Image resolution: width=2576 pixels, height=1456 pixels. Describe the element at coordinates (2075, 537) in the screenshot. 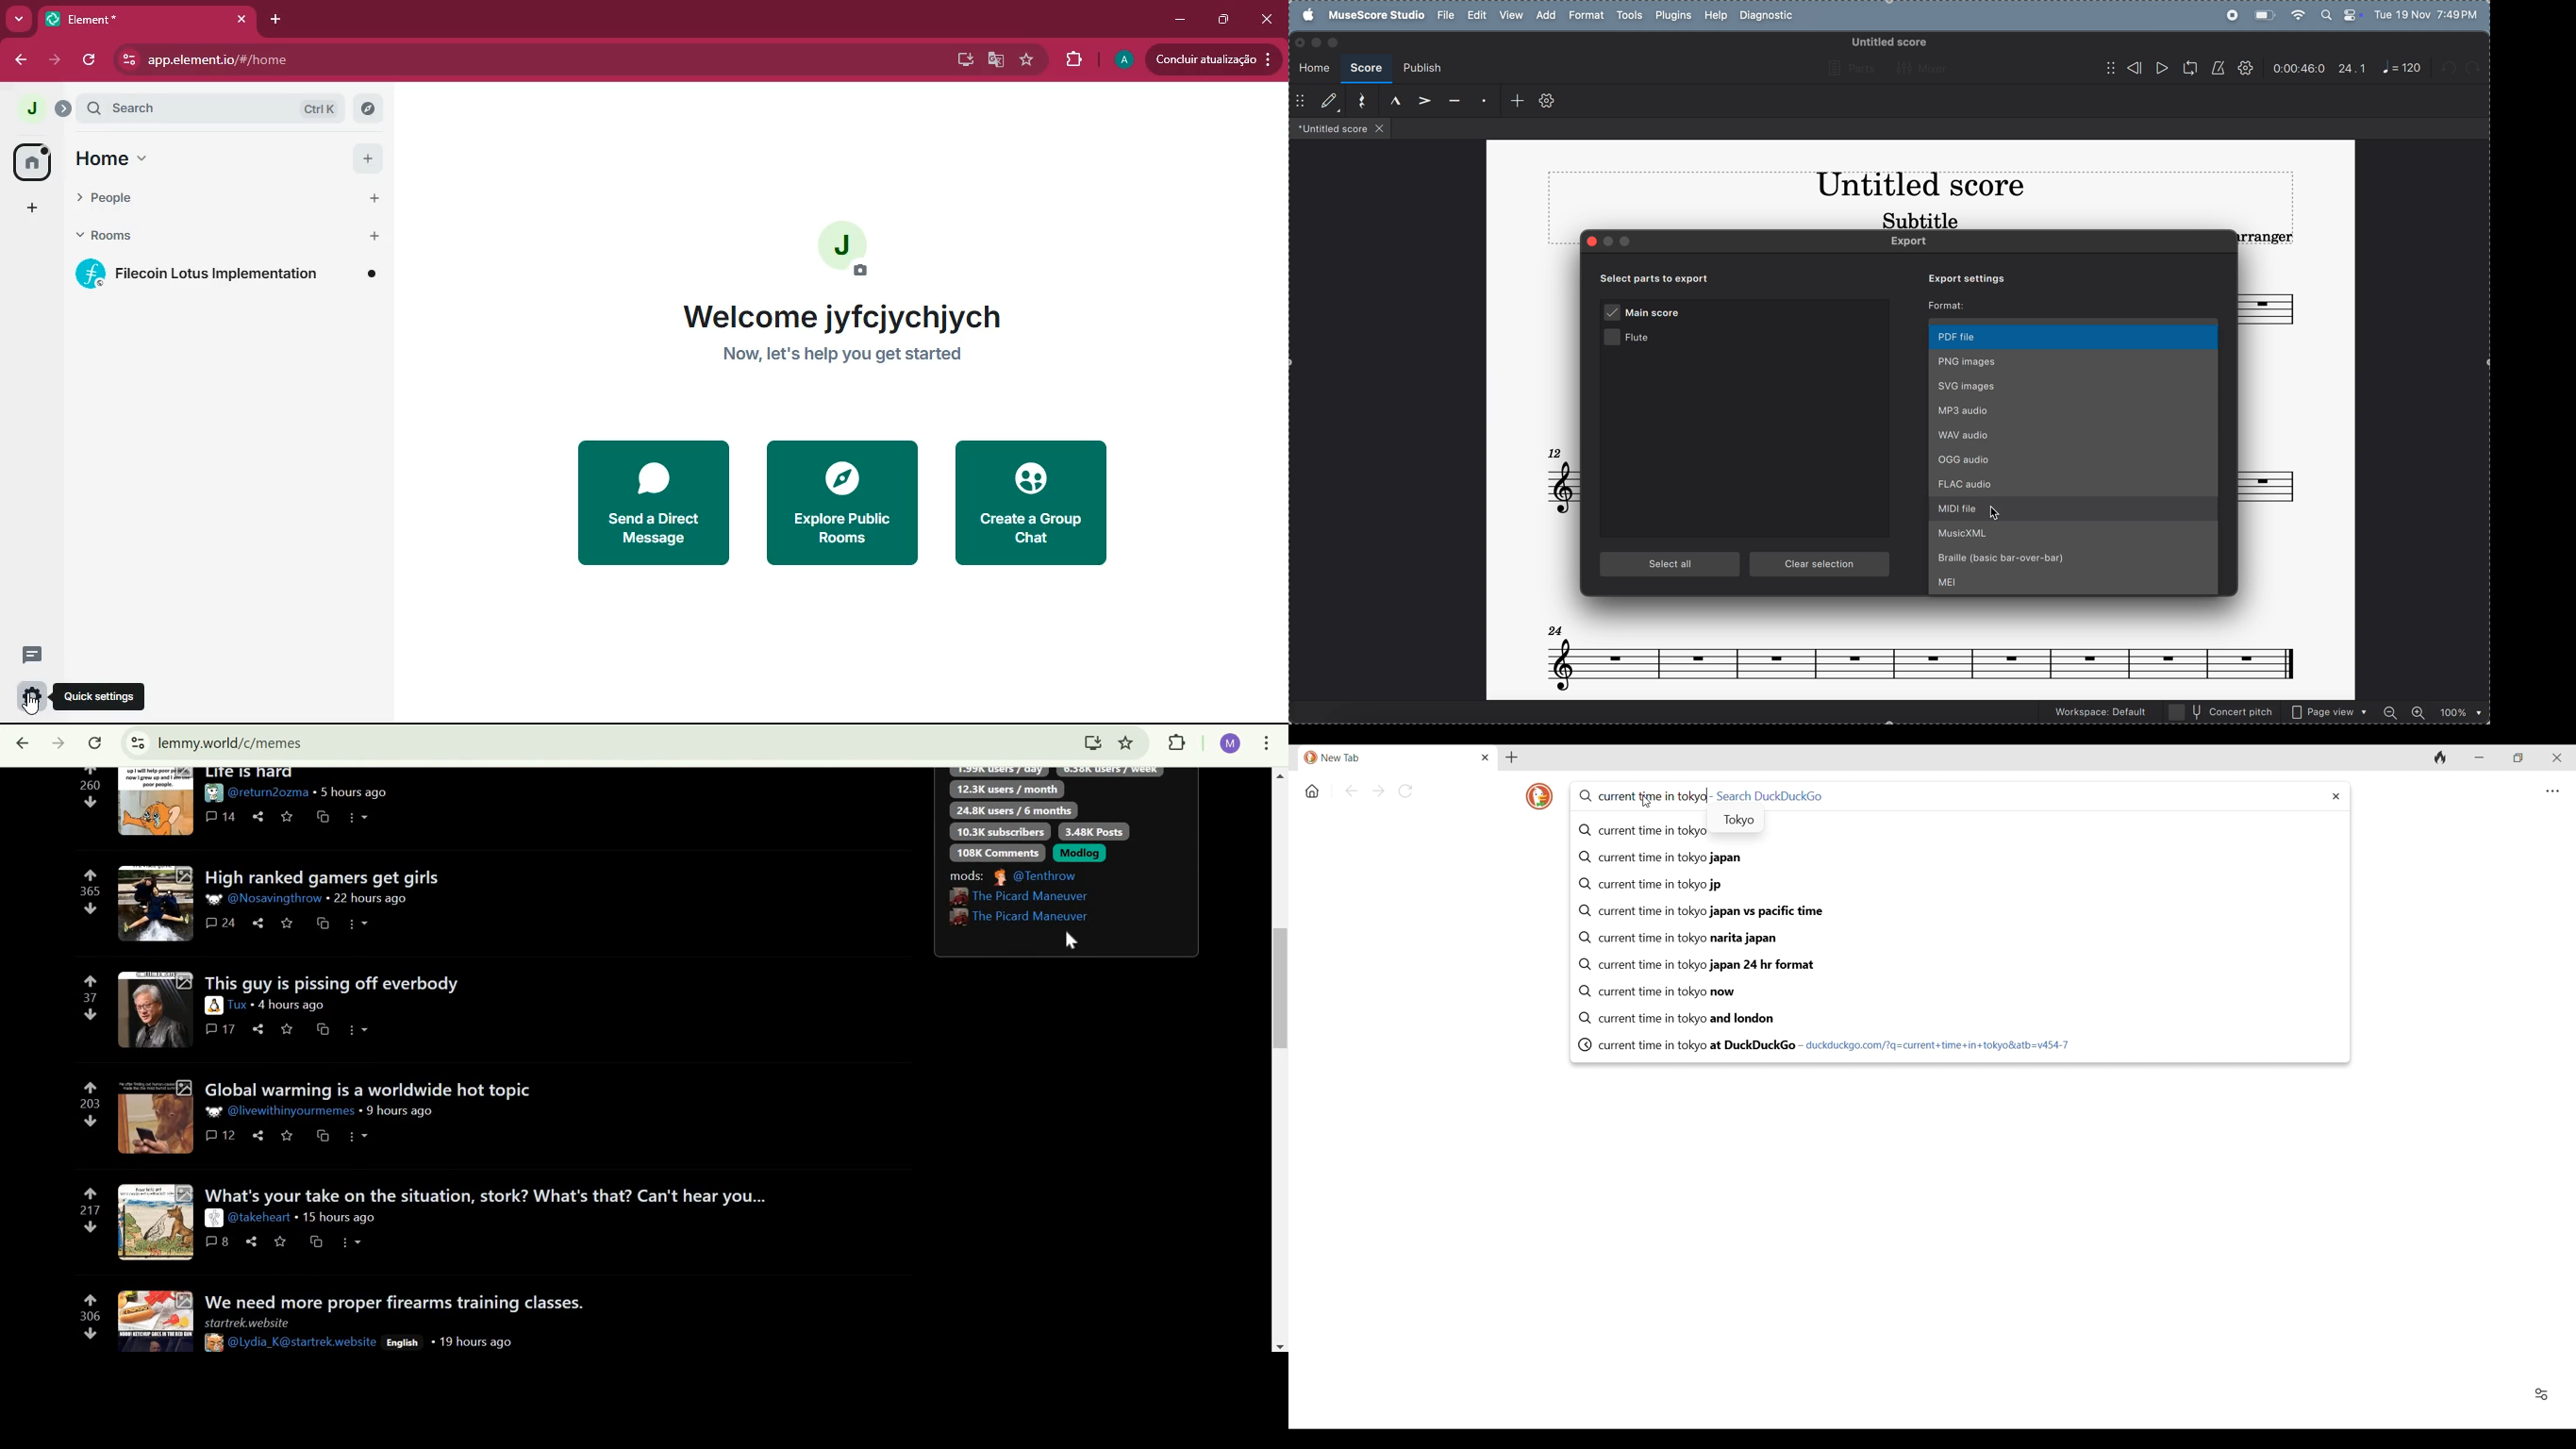

I see `Music XML` at that location.